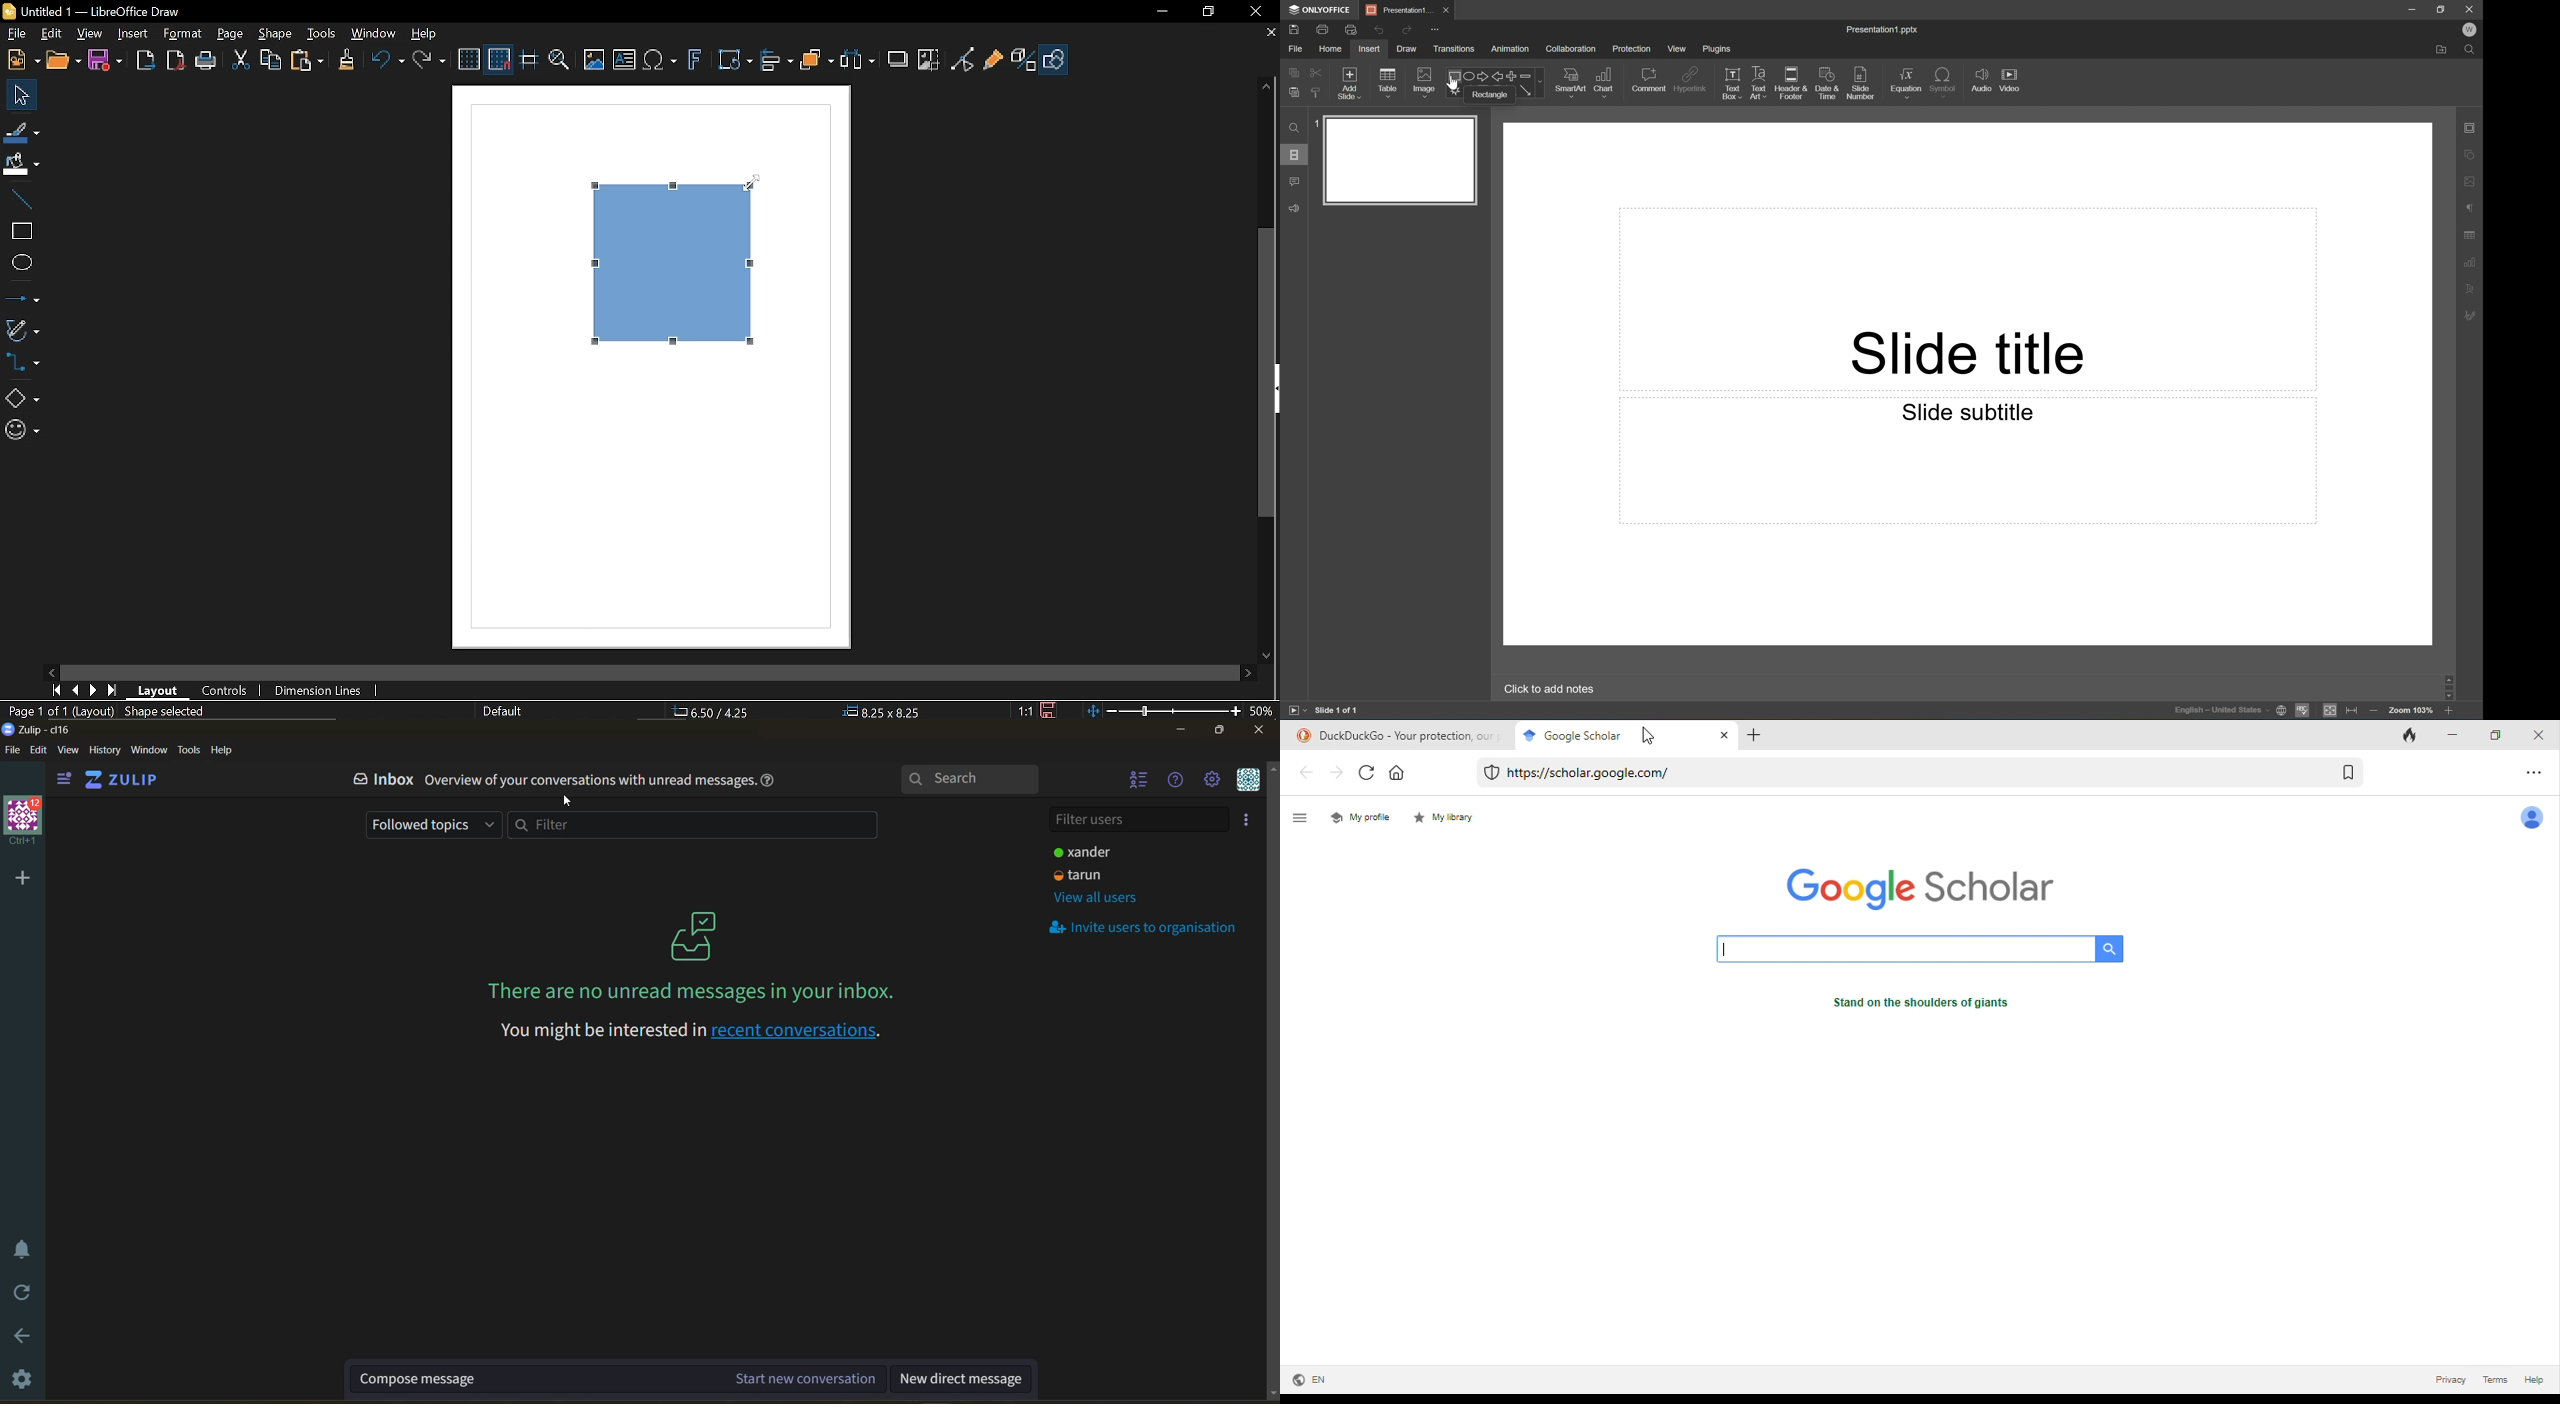 The image size is (2576, 1428). What do you see at coordinates (174, 712) in the screenshot?
I see `Shape selection` at bounding box center [174, 712].